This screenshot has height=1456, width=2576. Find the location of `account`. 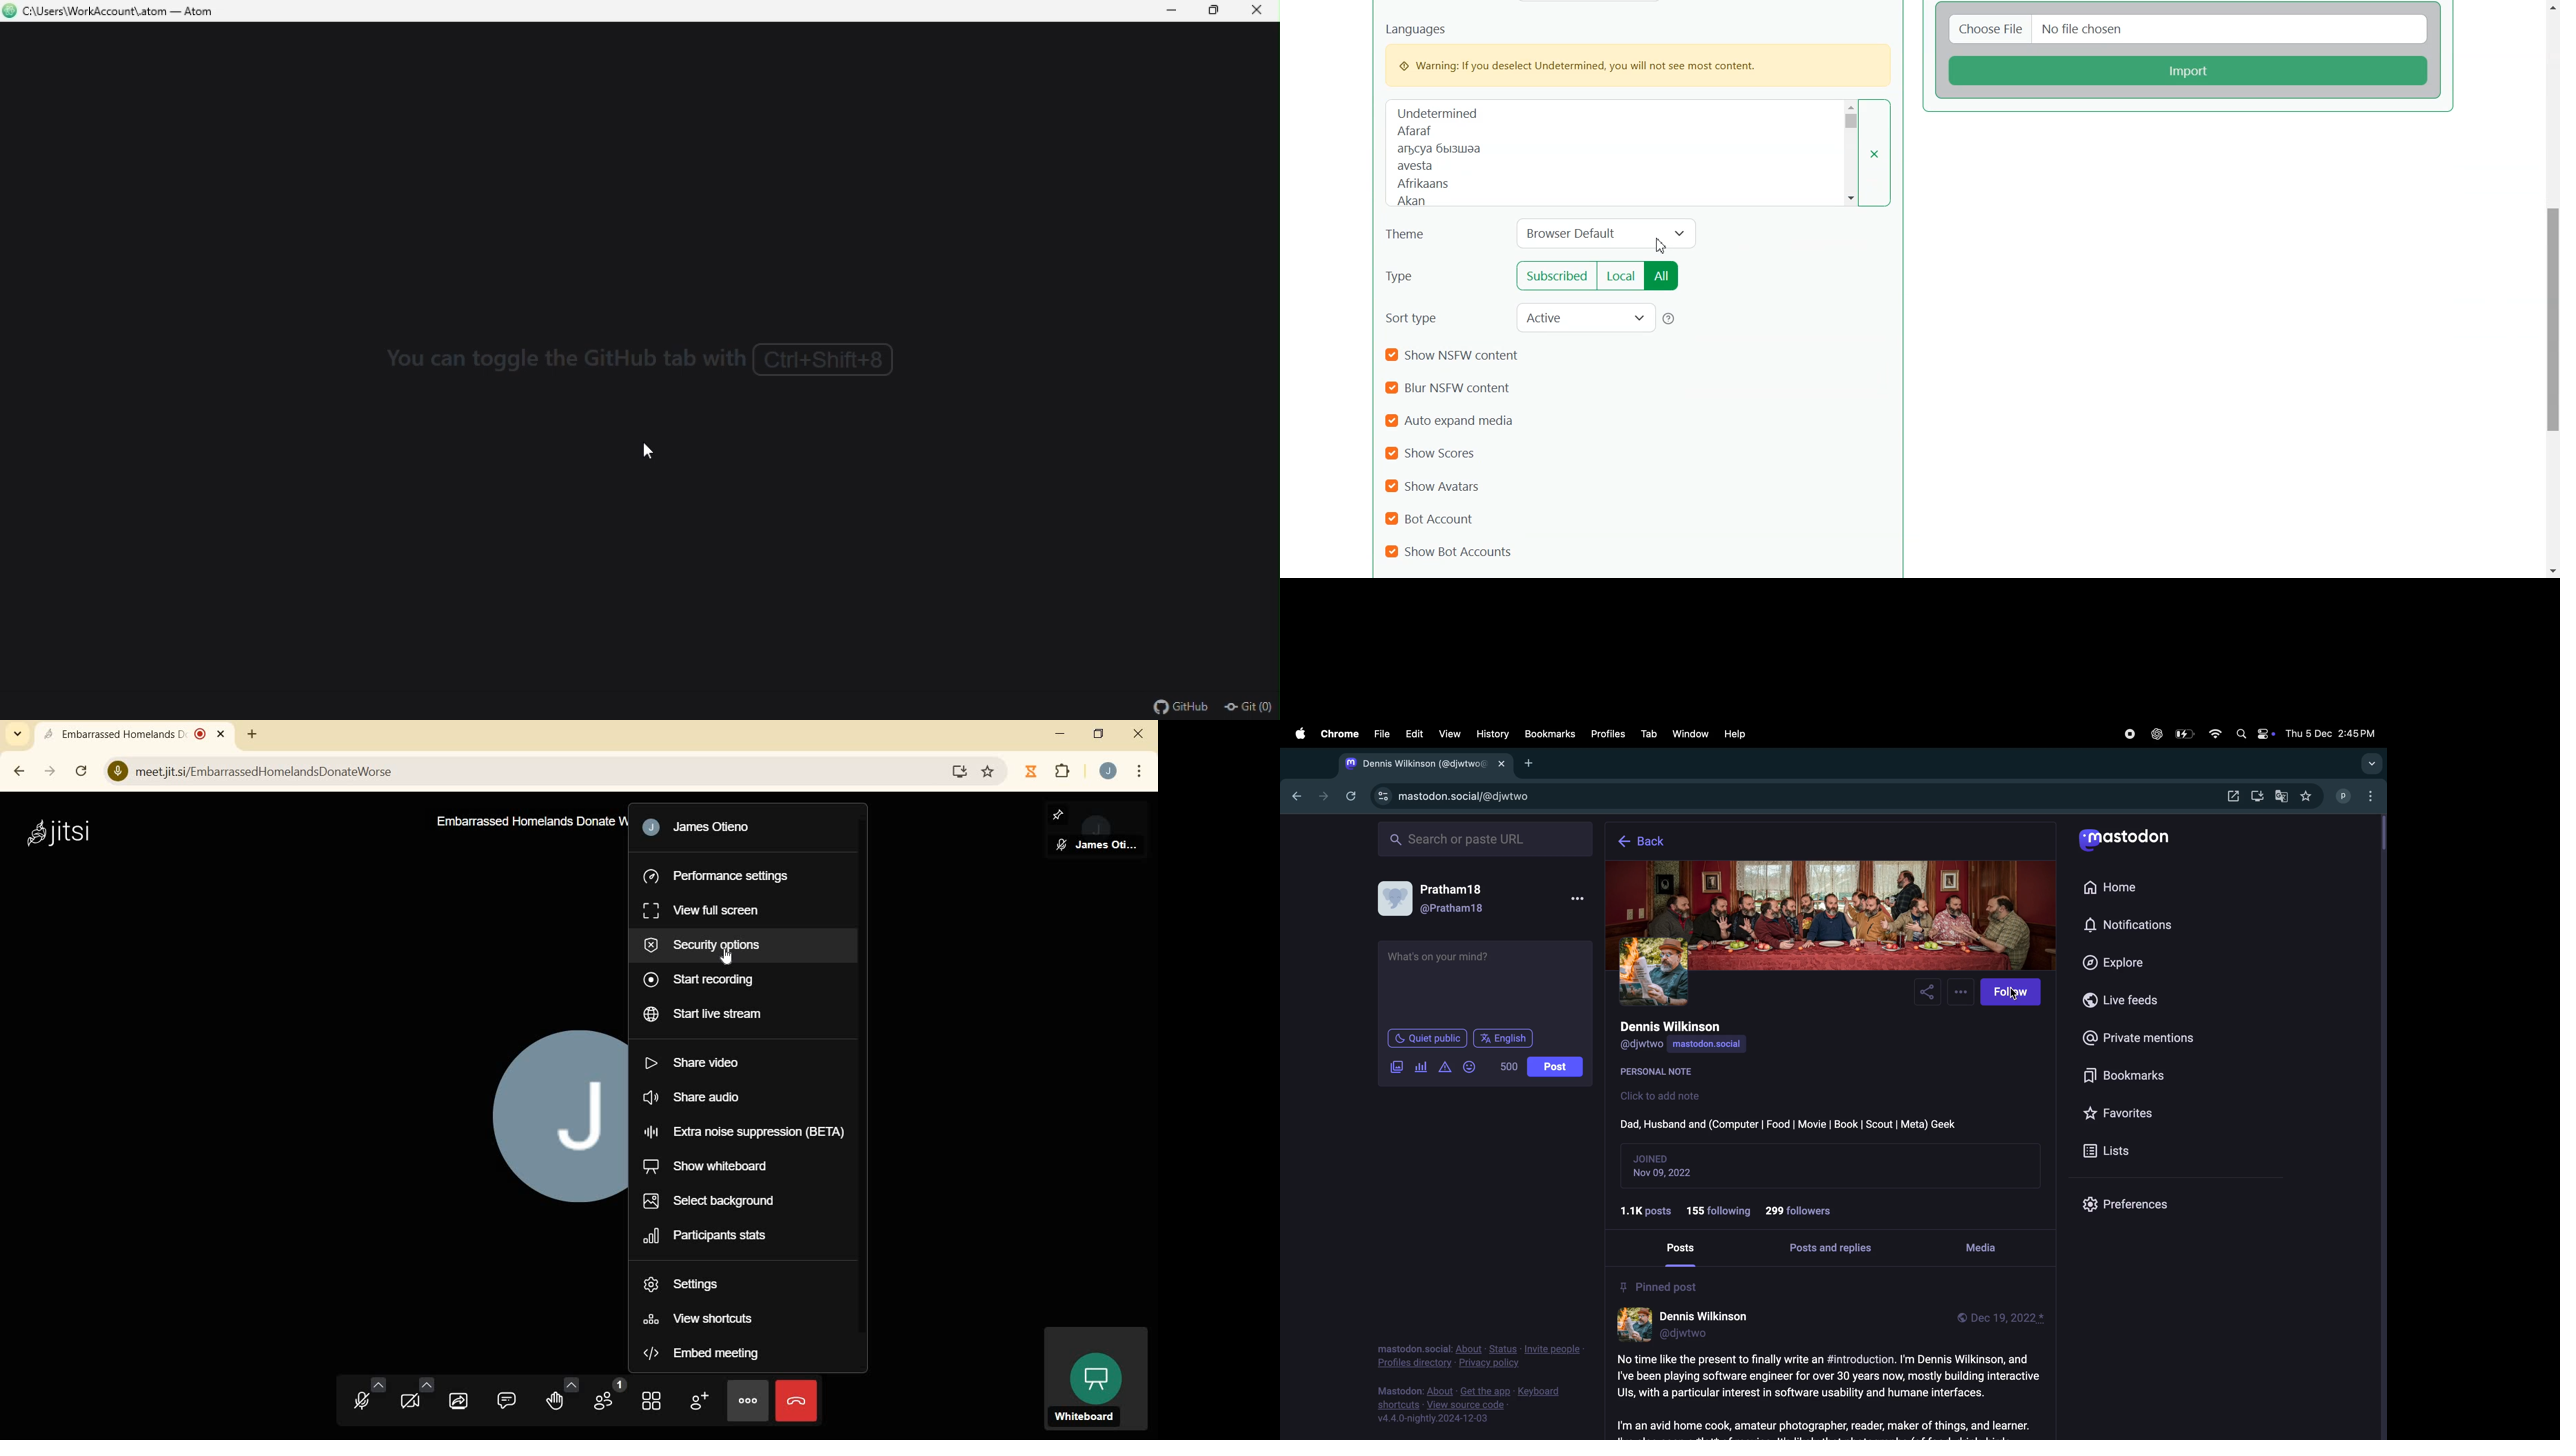

account is located at coordinates (1109, 772).